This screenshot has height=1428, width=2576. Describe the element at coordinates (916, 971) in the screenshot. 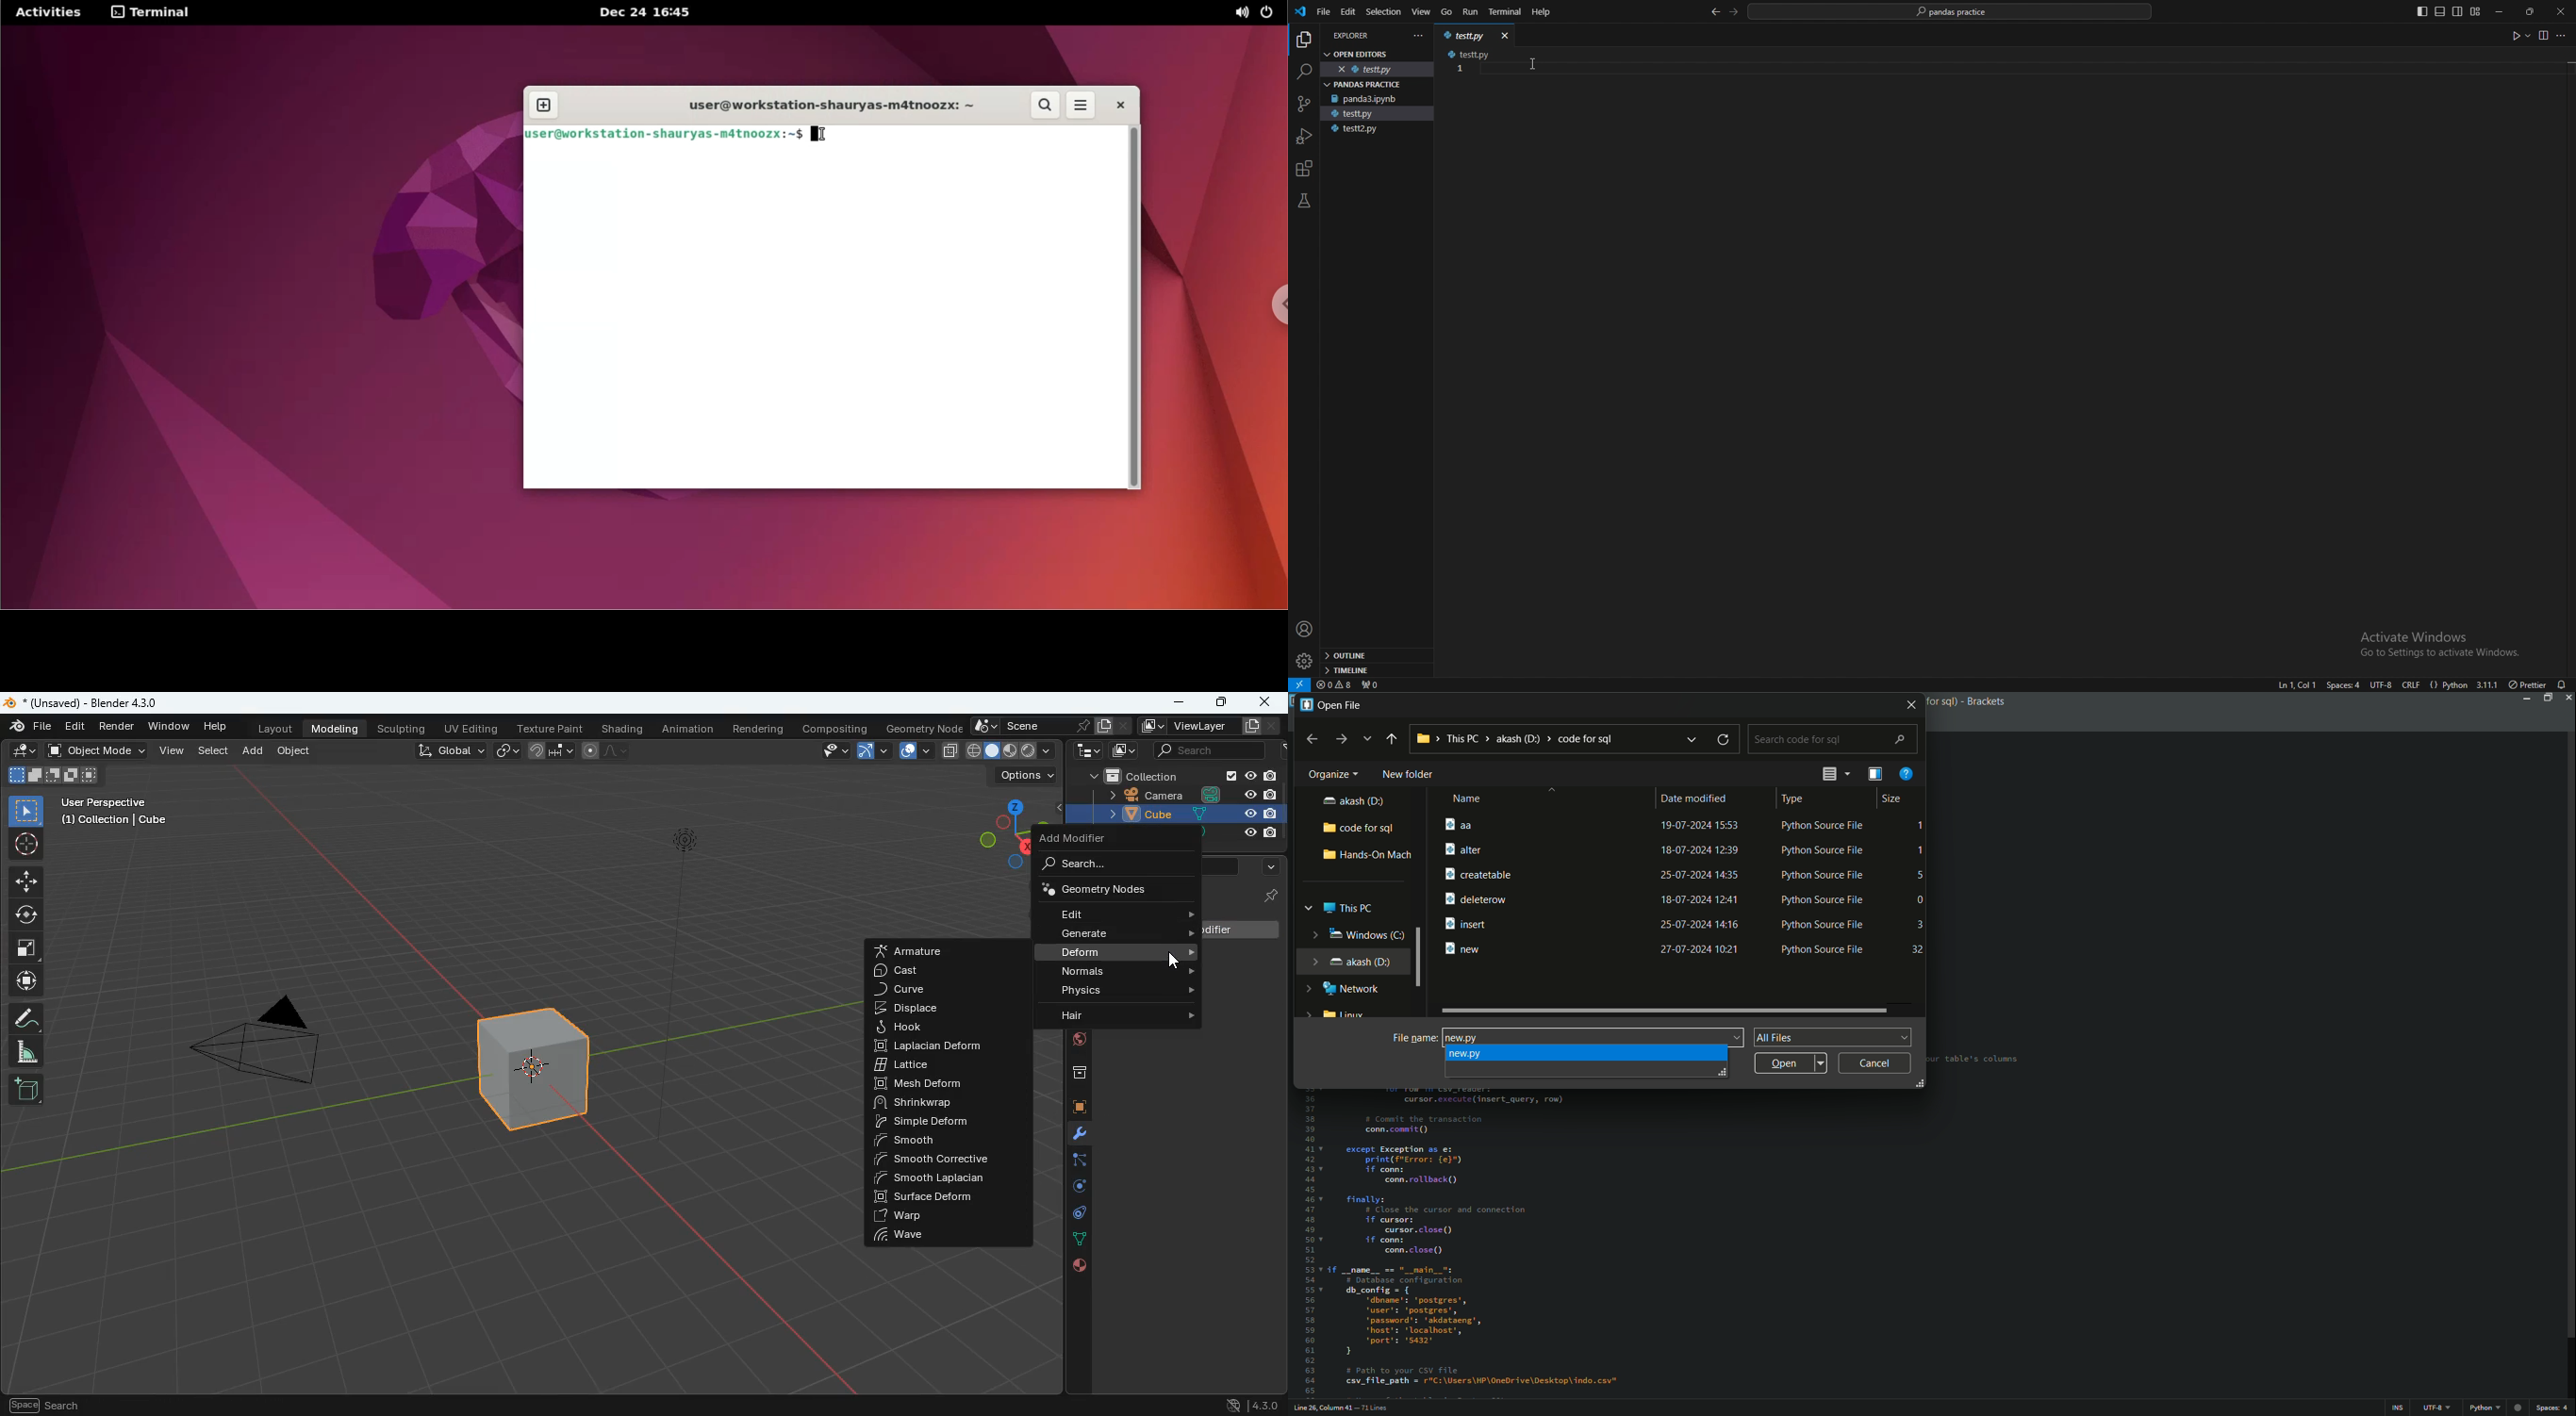

I see `cast` at that location.